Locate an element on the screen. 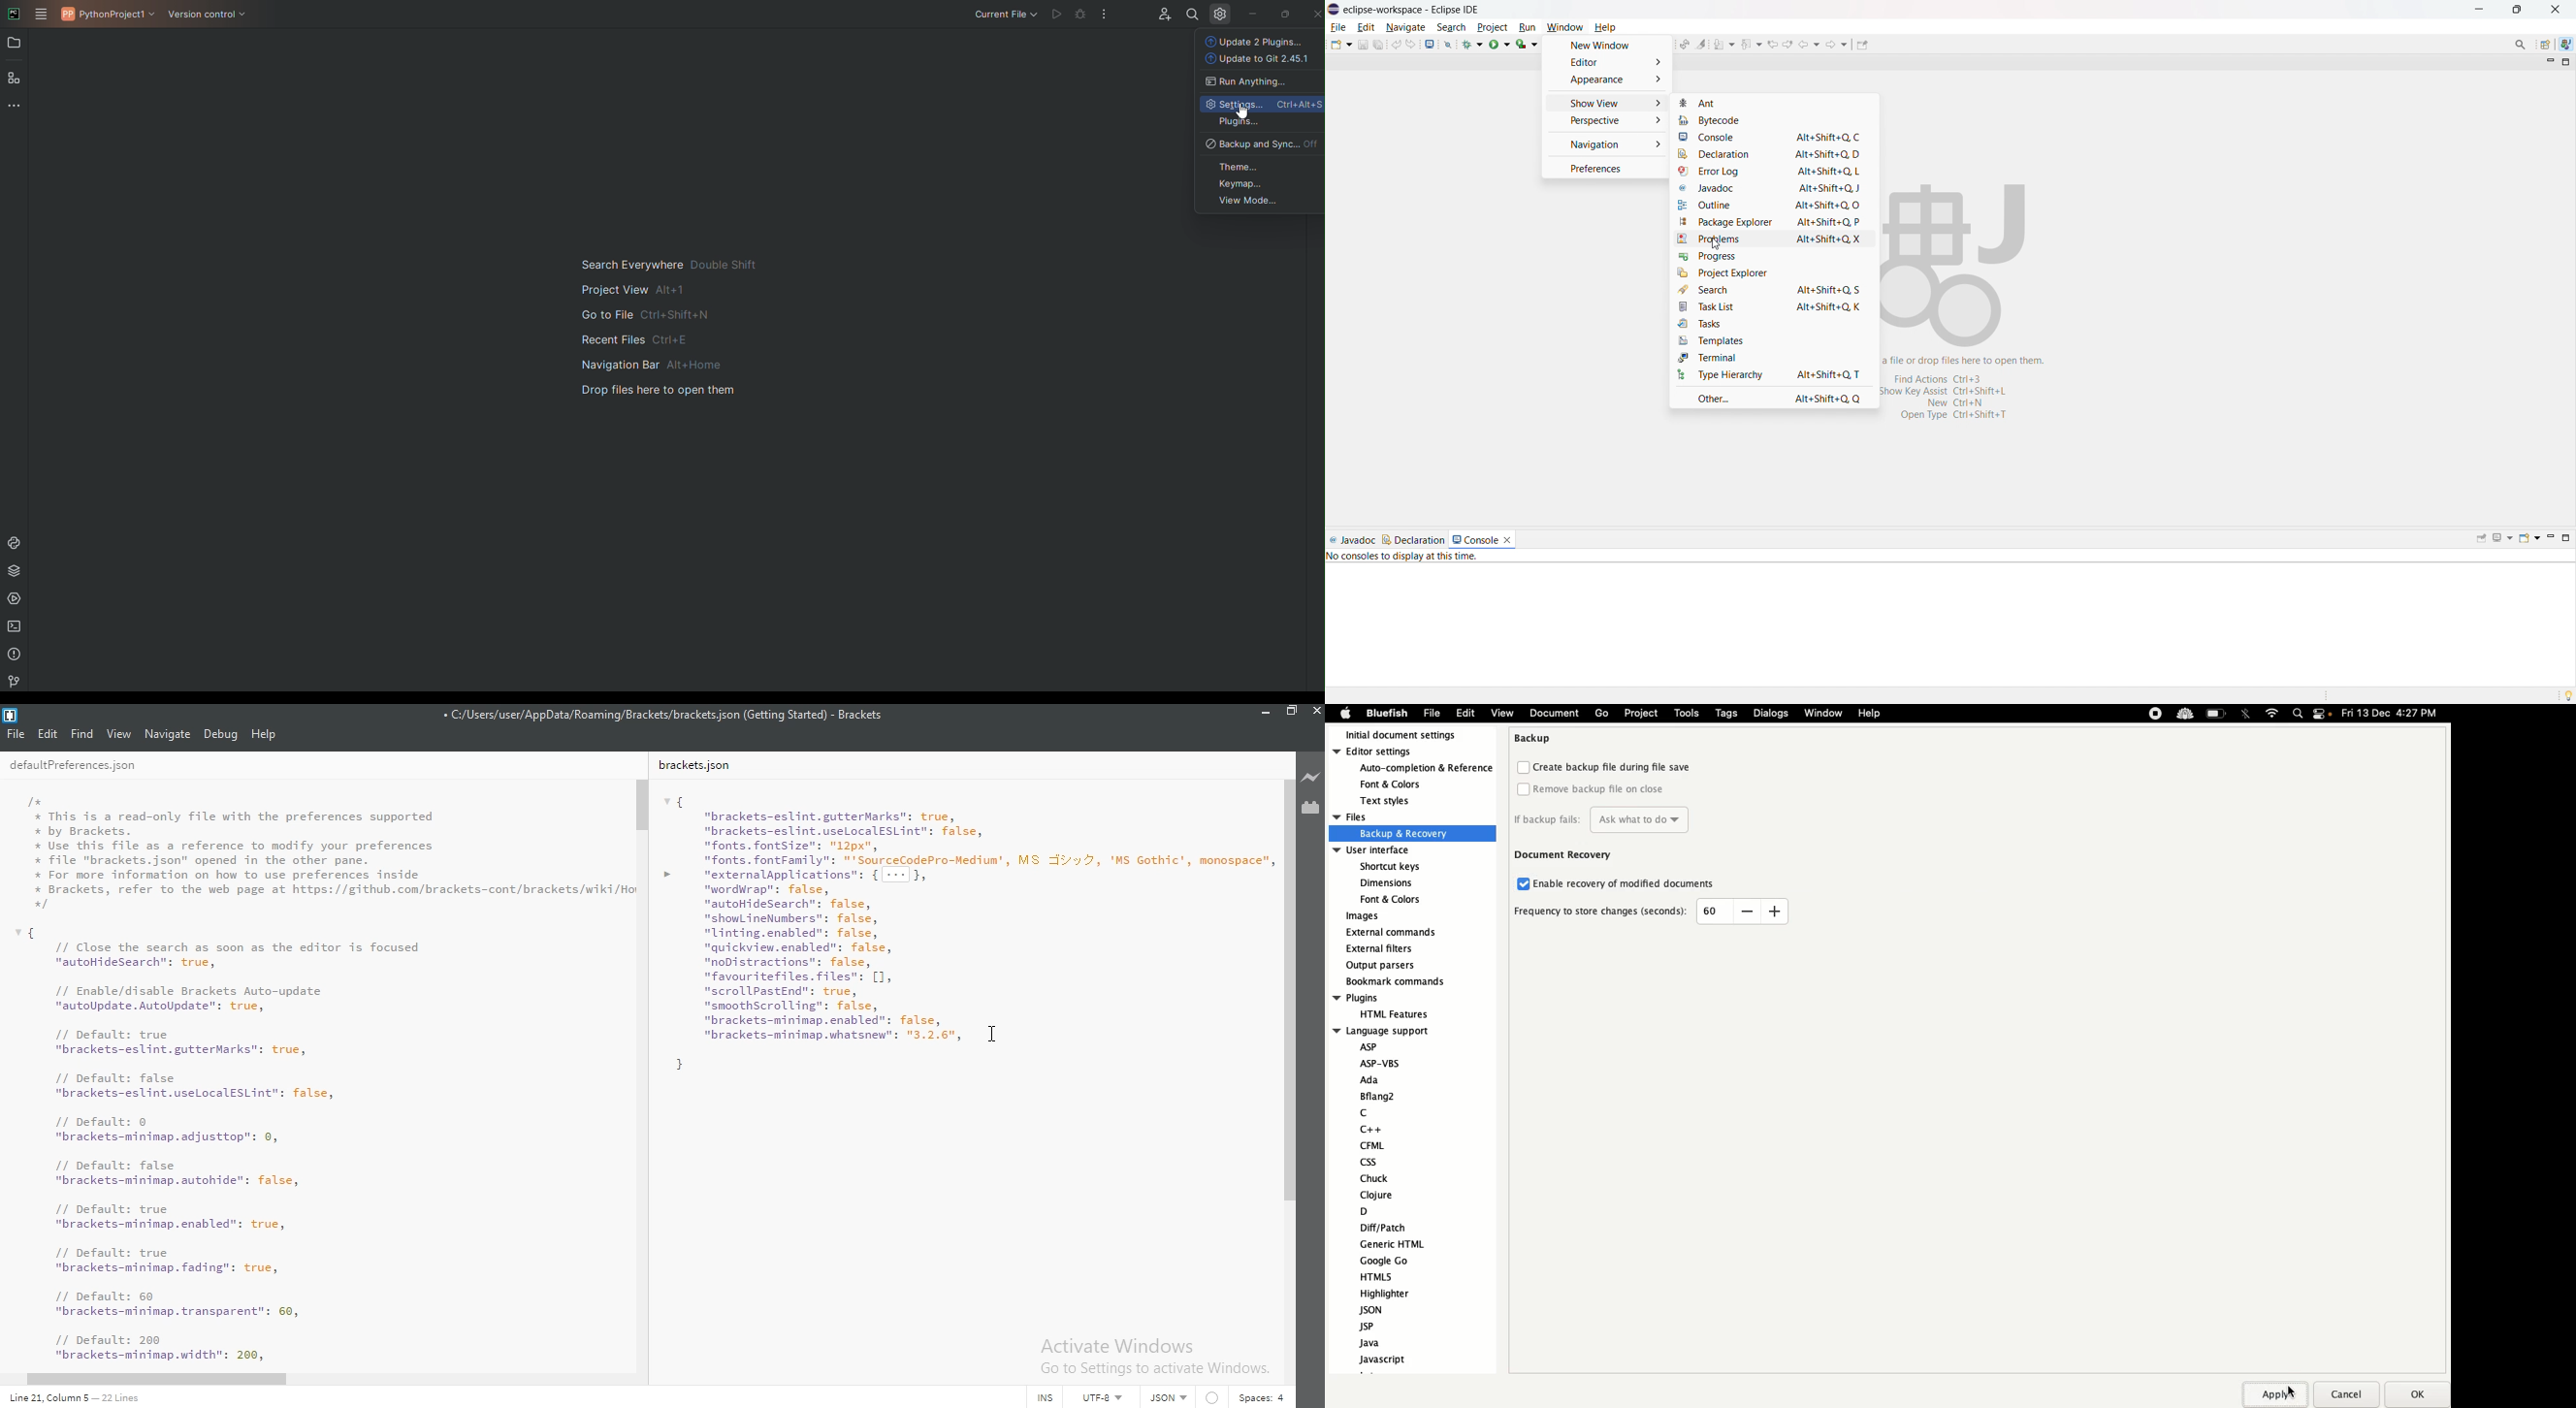  Go is located at coordinates (1603, 713).